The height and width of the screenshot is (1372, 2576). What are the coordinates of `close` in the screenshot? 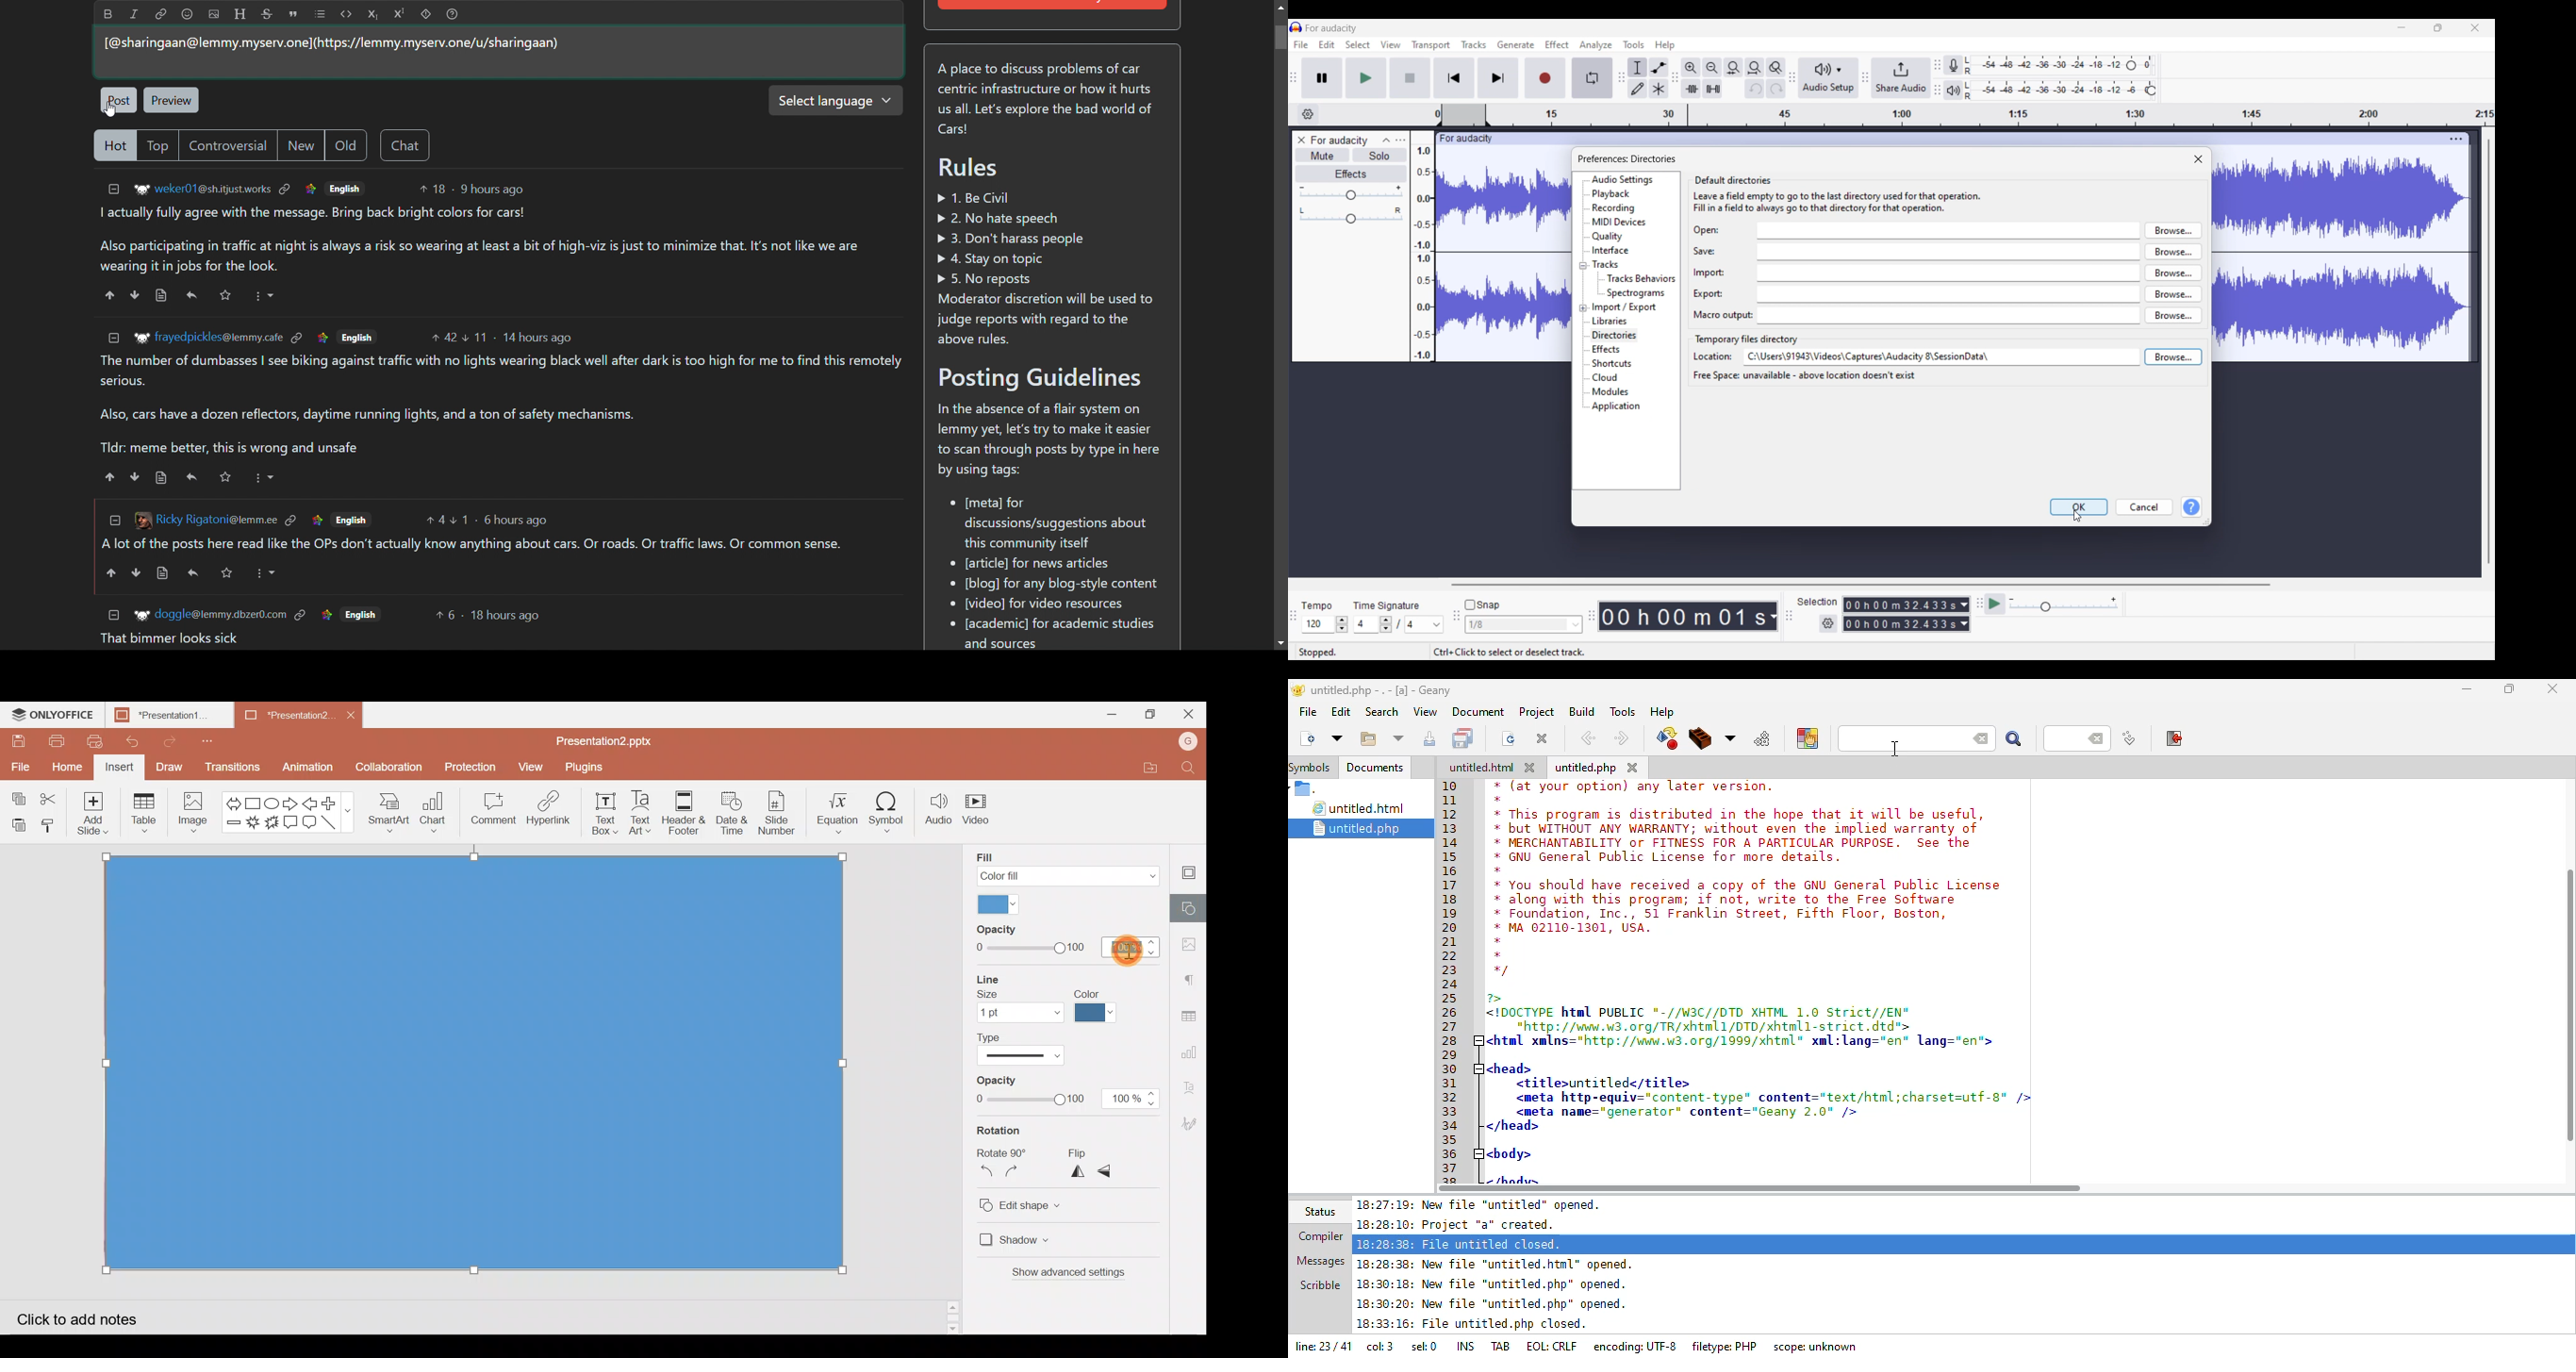 It's located at (1533, 768).